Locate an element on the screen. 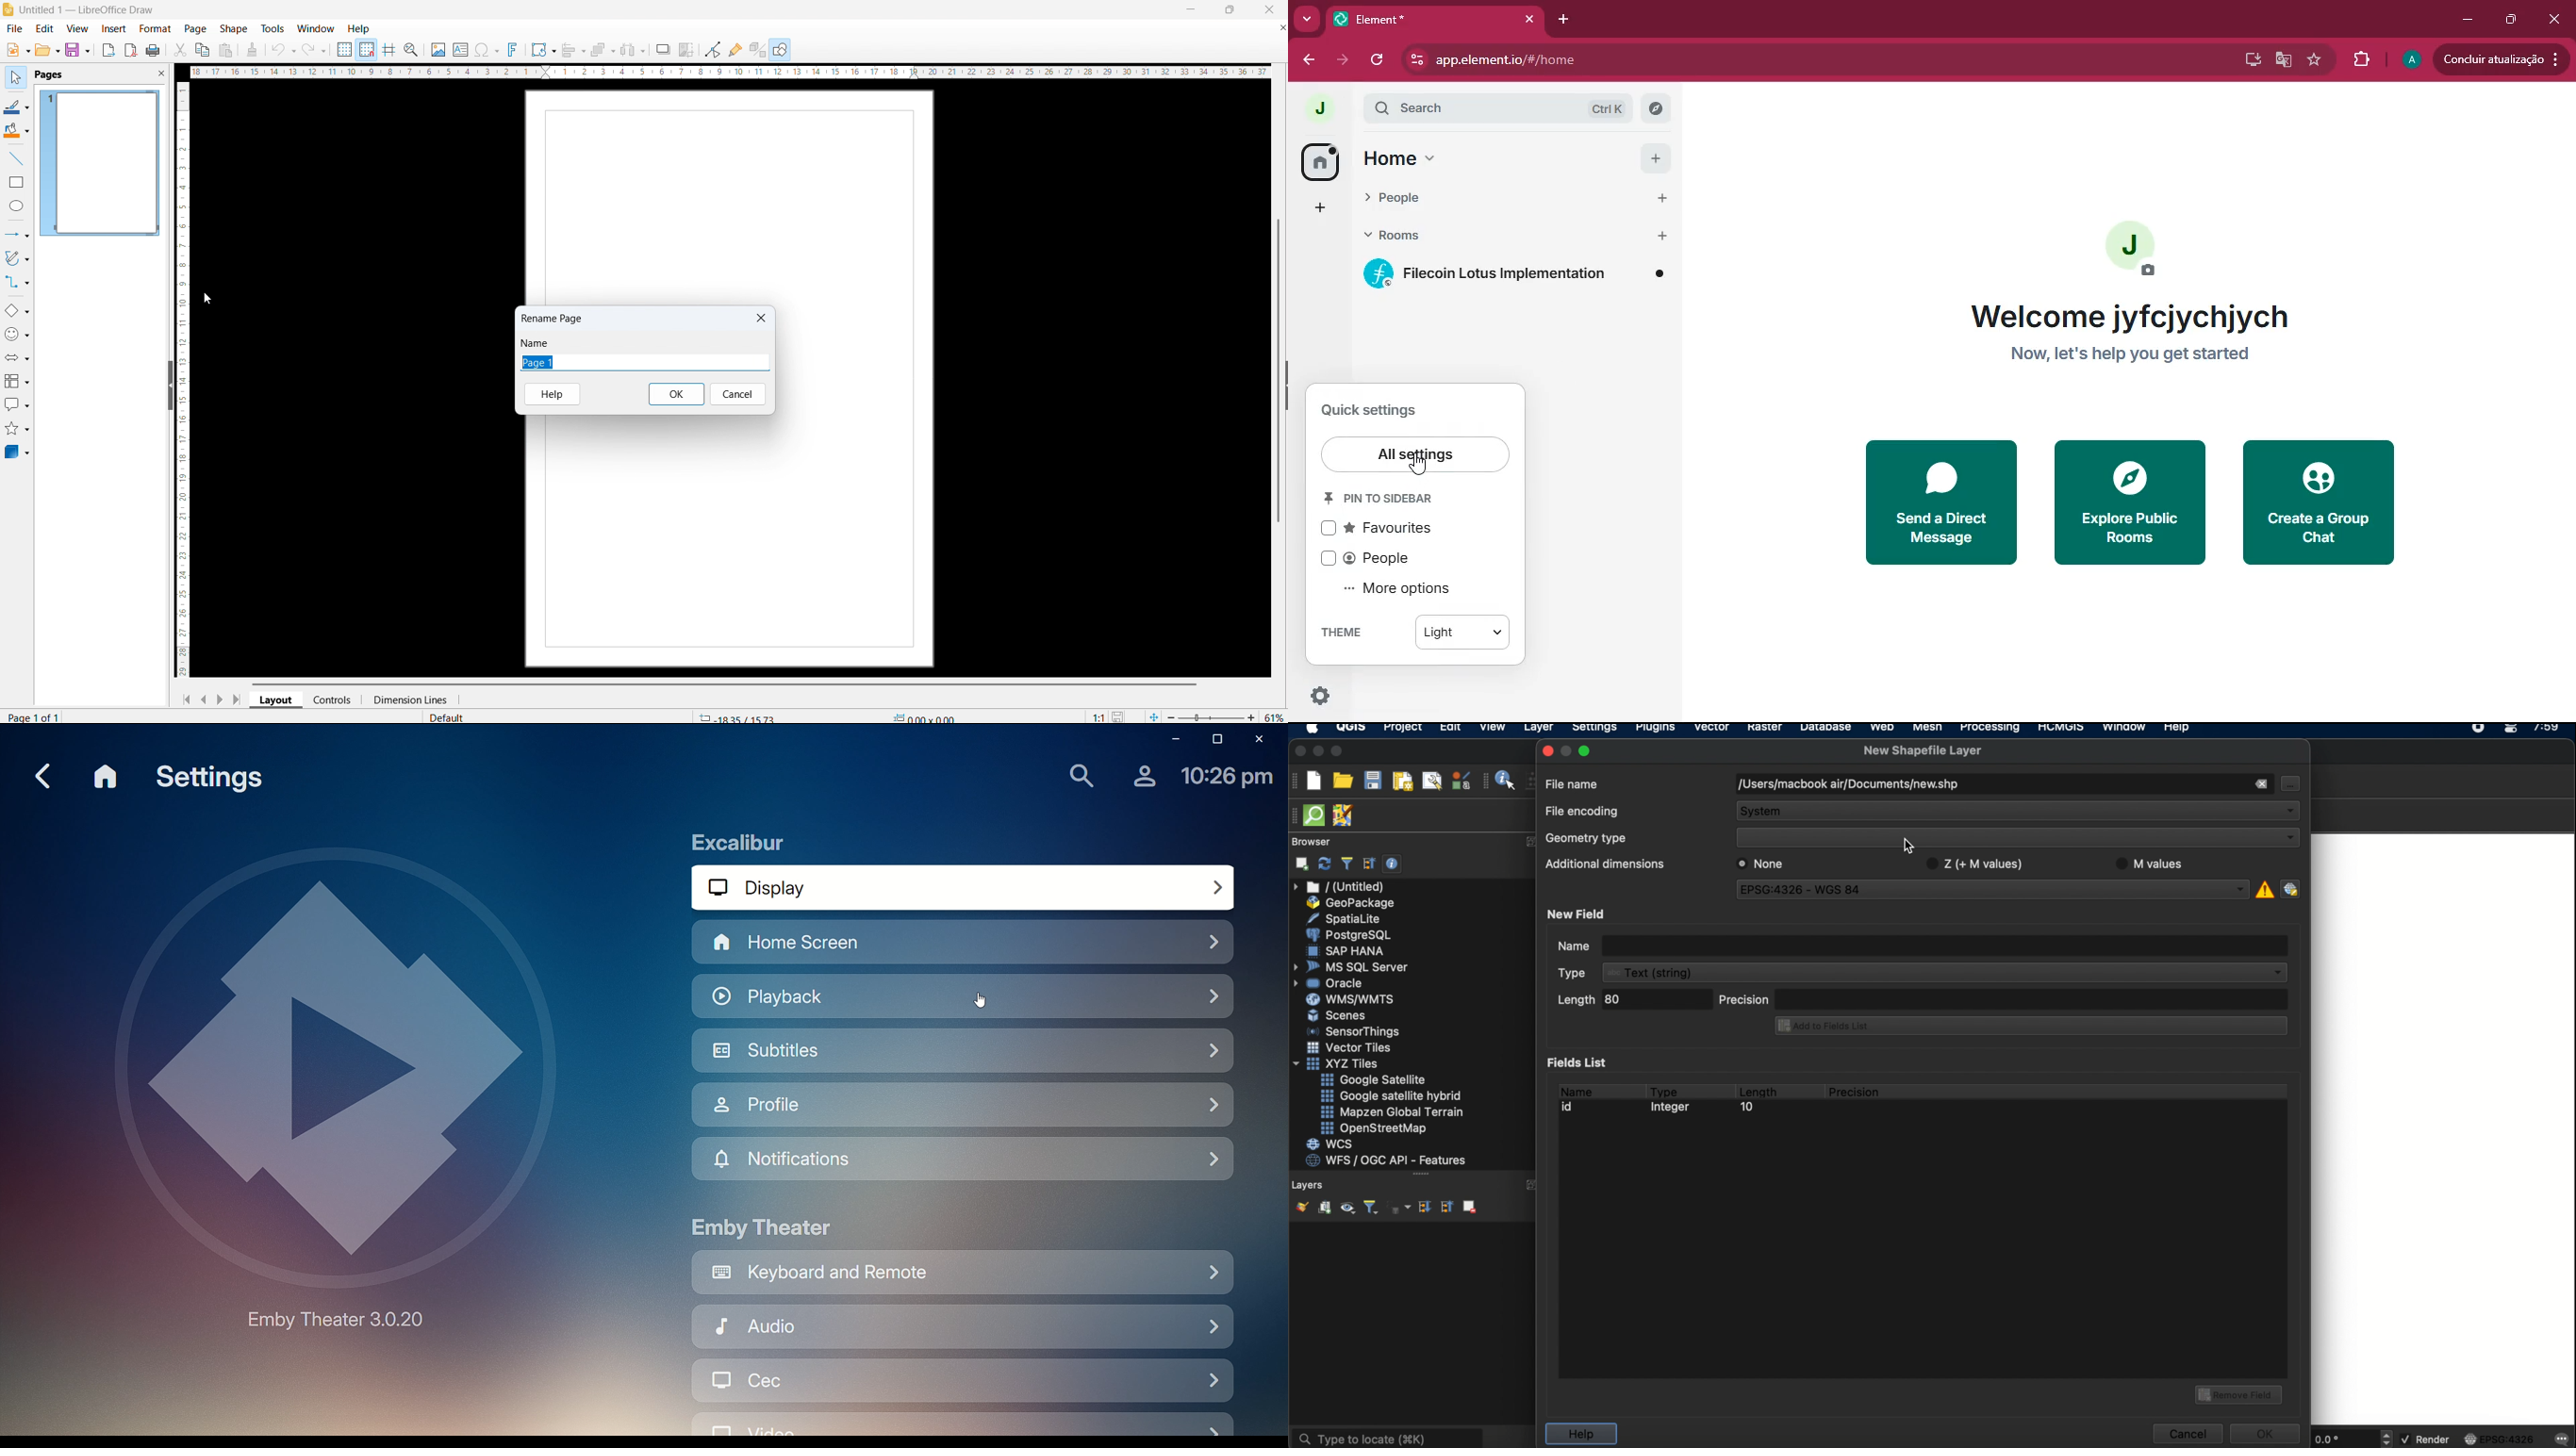  hide pane is located at coordinates (171, 386).